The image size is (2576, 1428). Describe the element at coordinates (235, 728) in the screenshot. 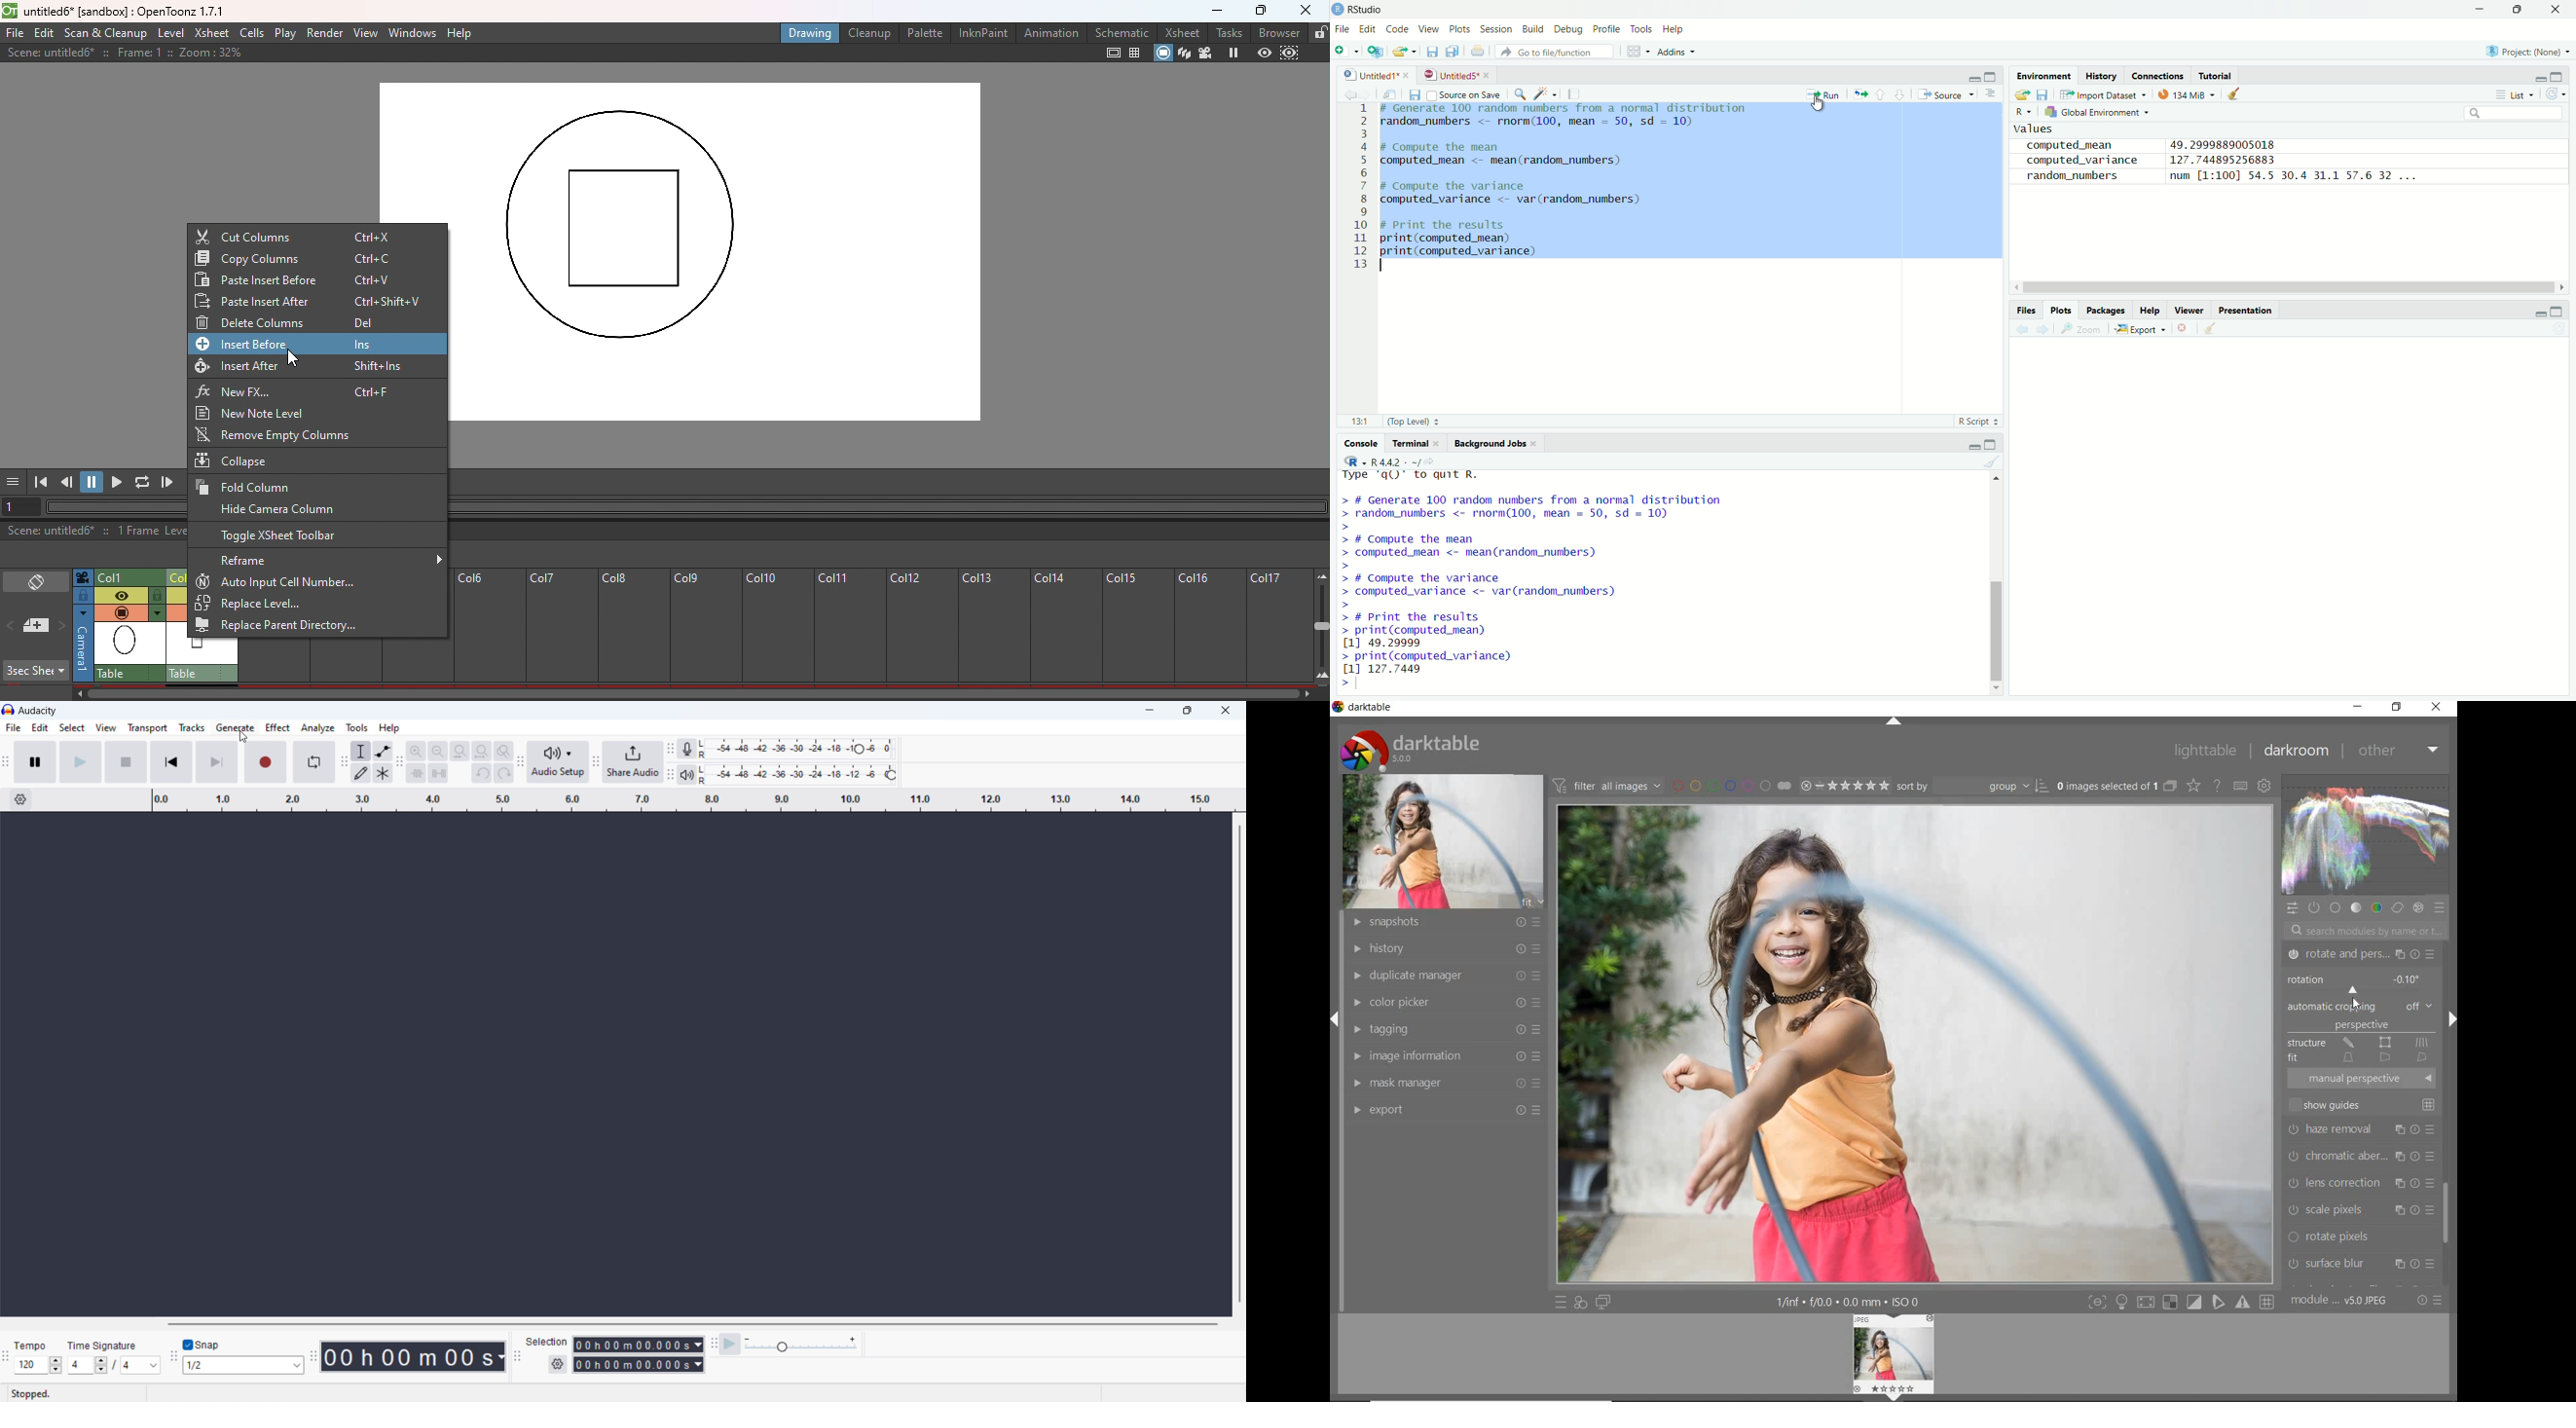

I see `generate` at that location.